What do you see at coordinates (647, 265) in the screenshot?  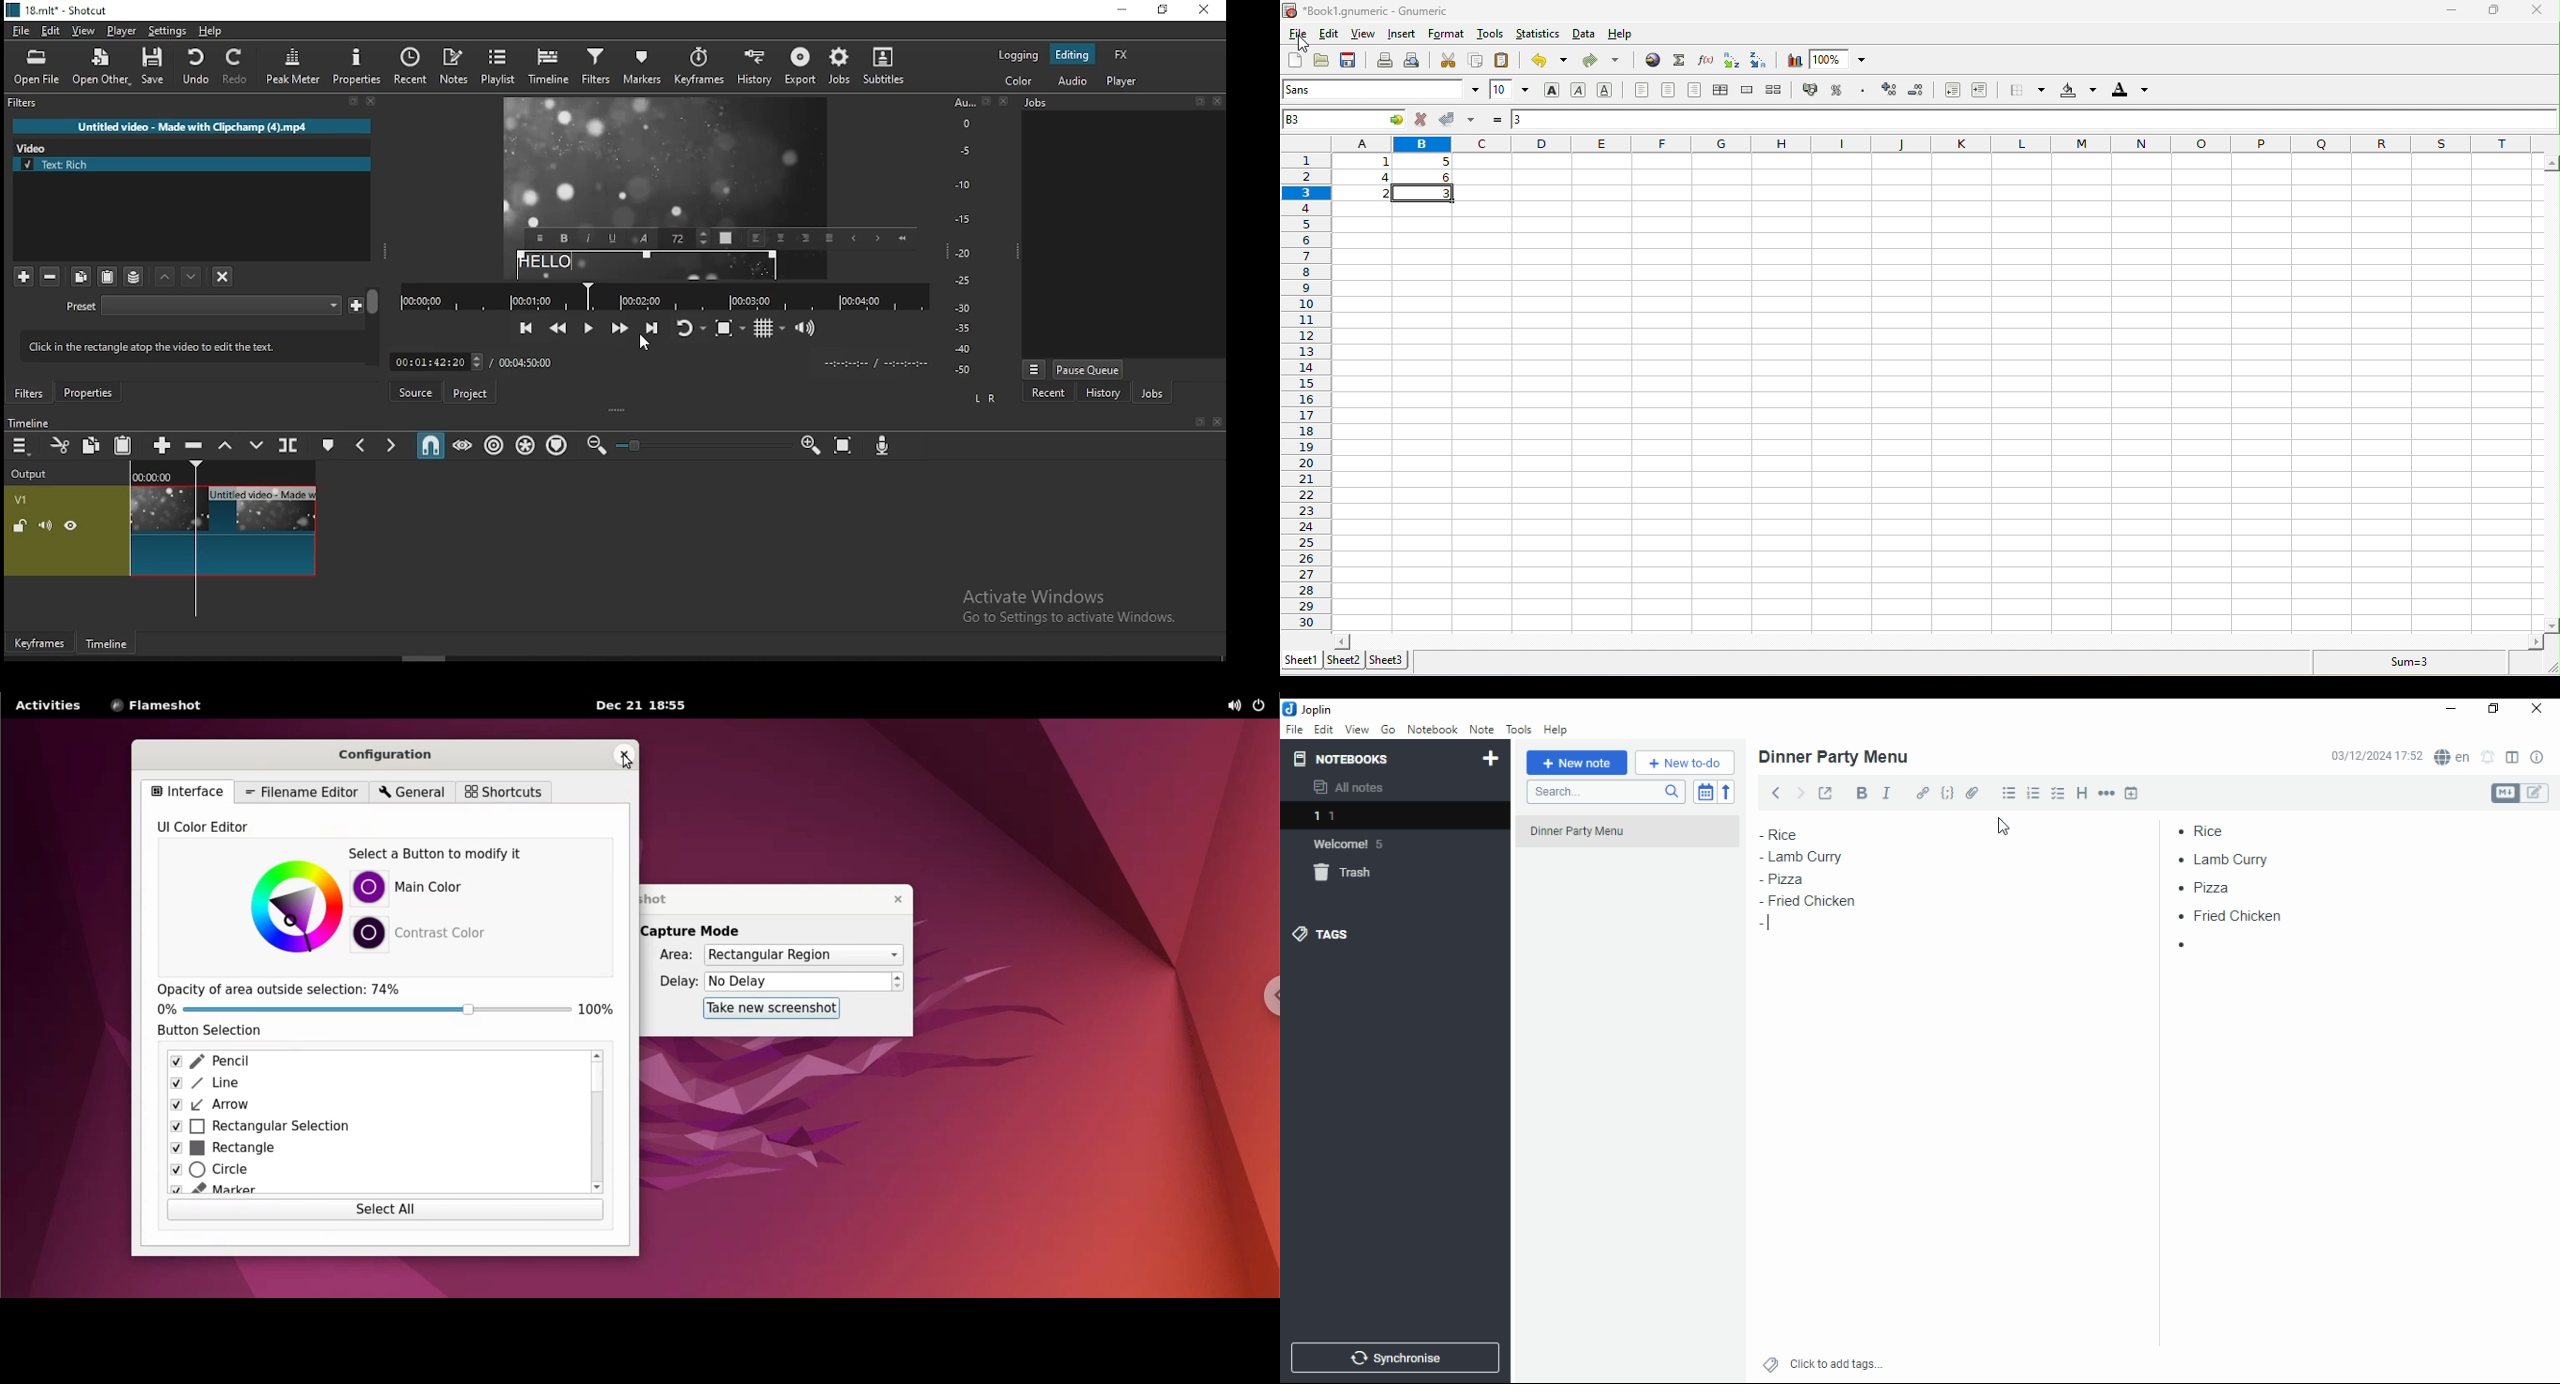 I see `text` at bounding box center [647, 265].